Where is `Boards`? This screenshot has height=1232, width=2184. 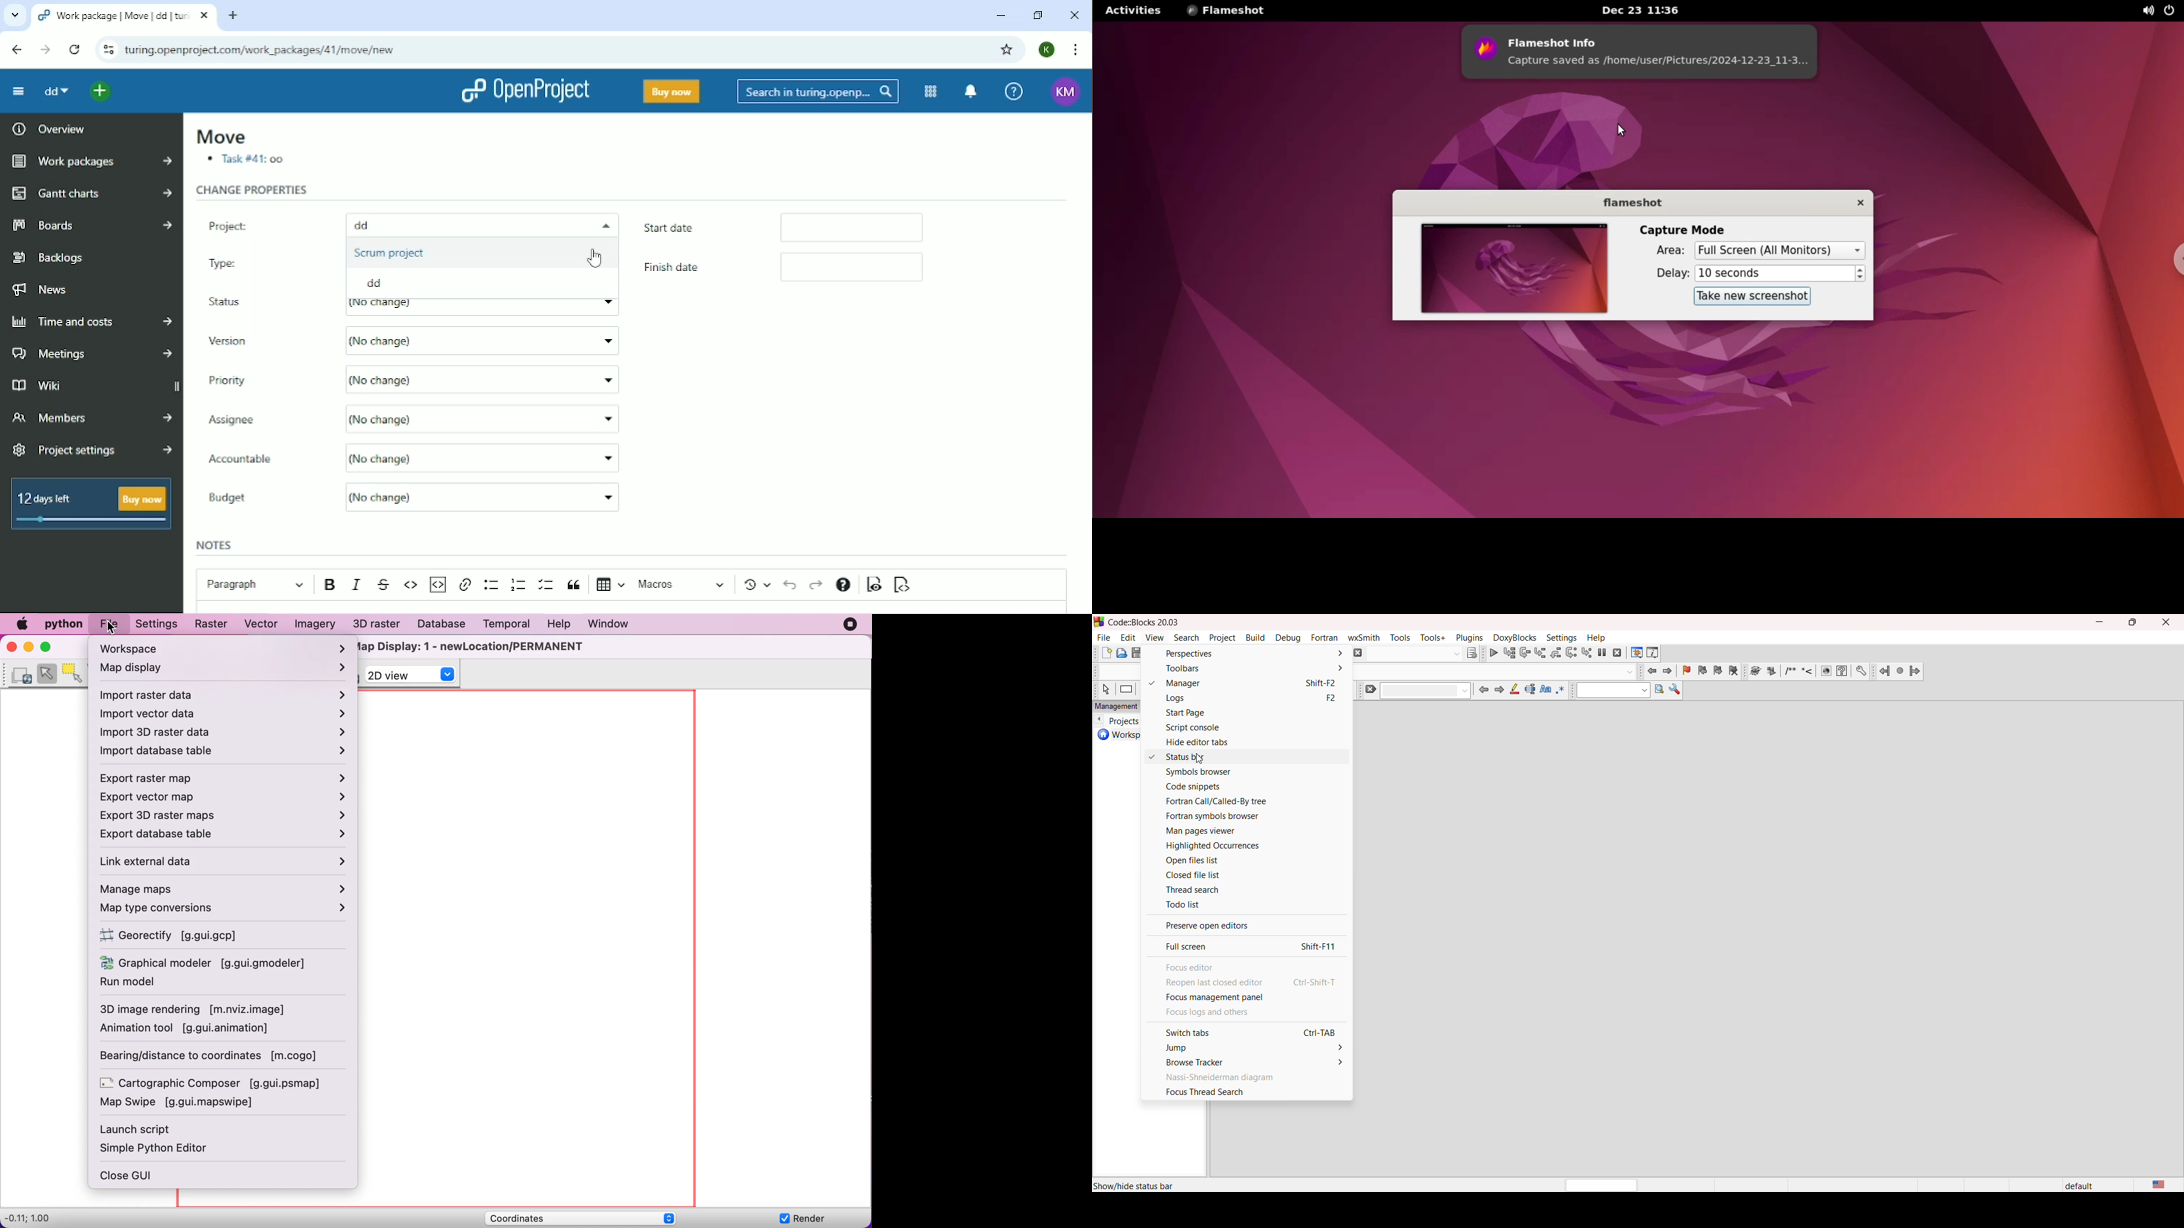 Boards is located at coordinates (93, 224).